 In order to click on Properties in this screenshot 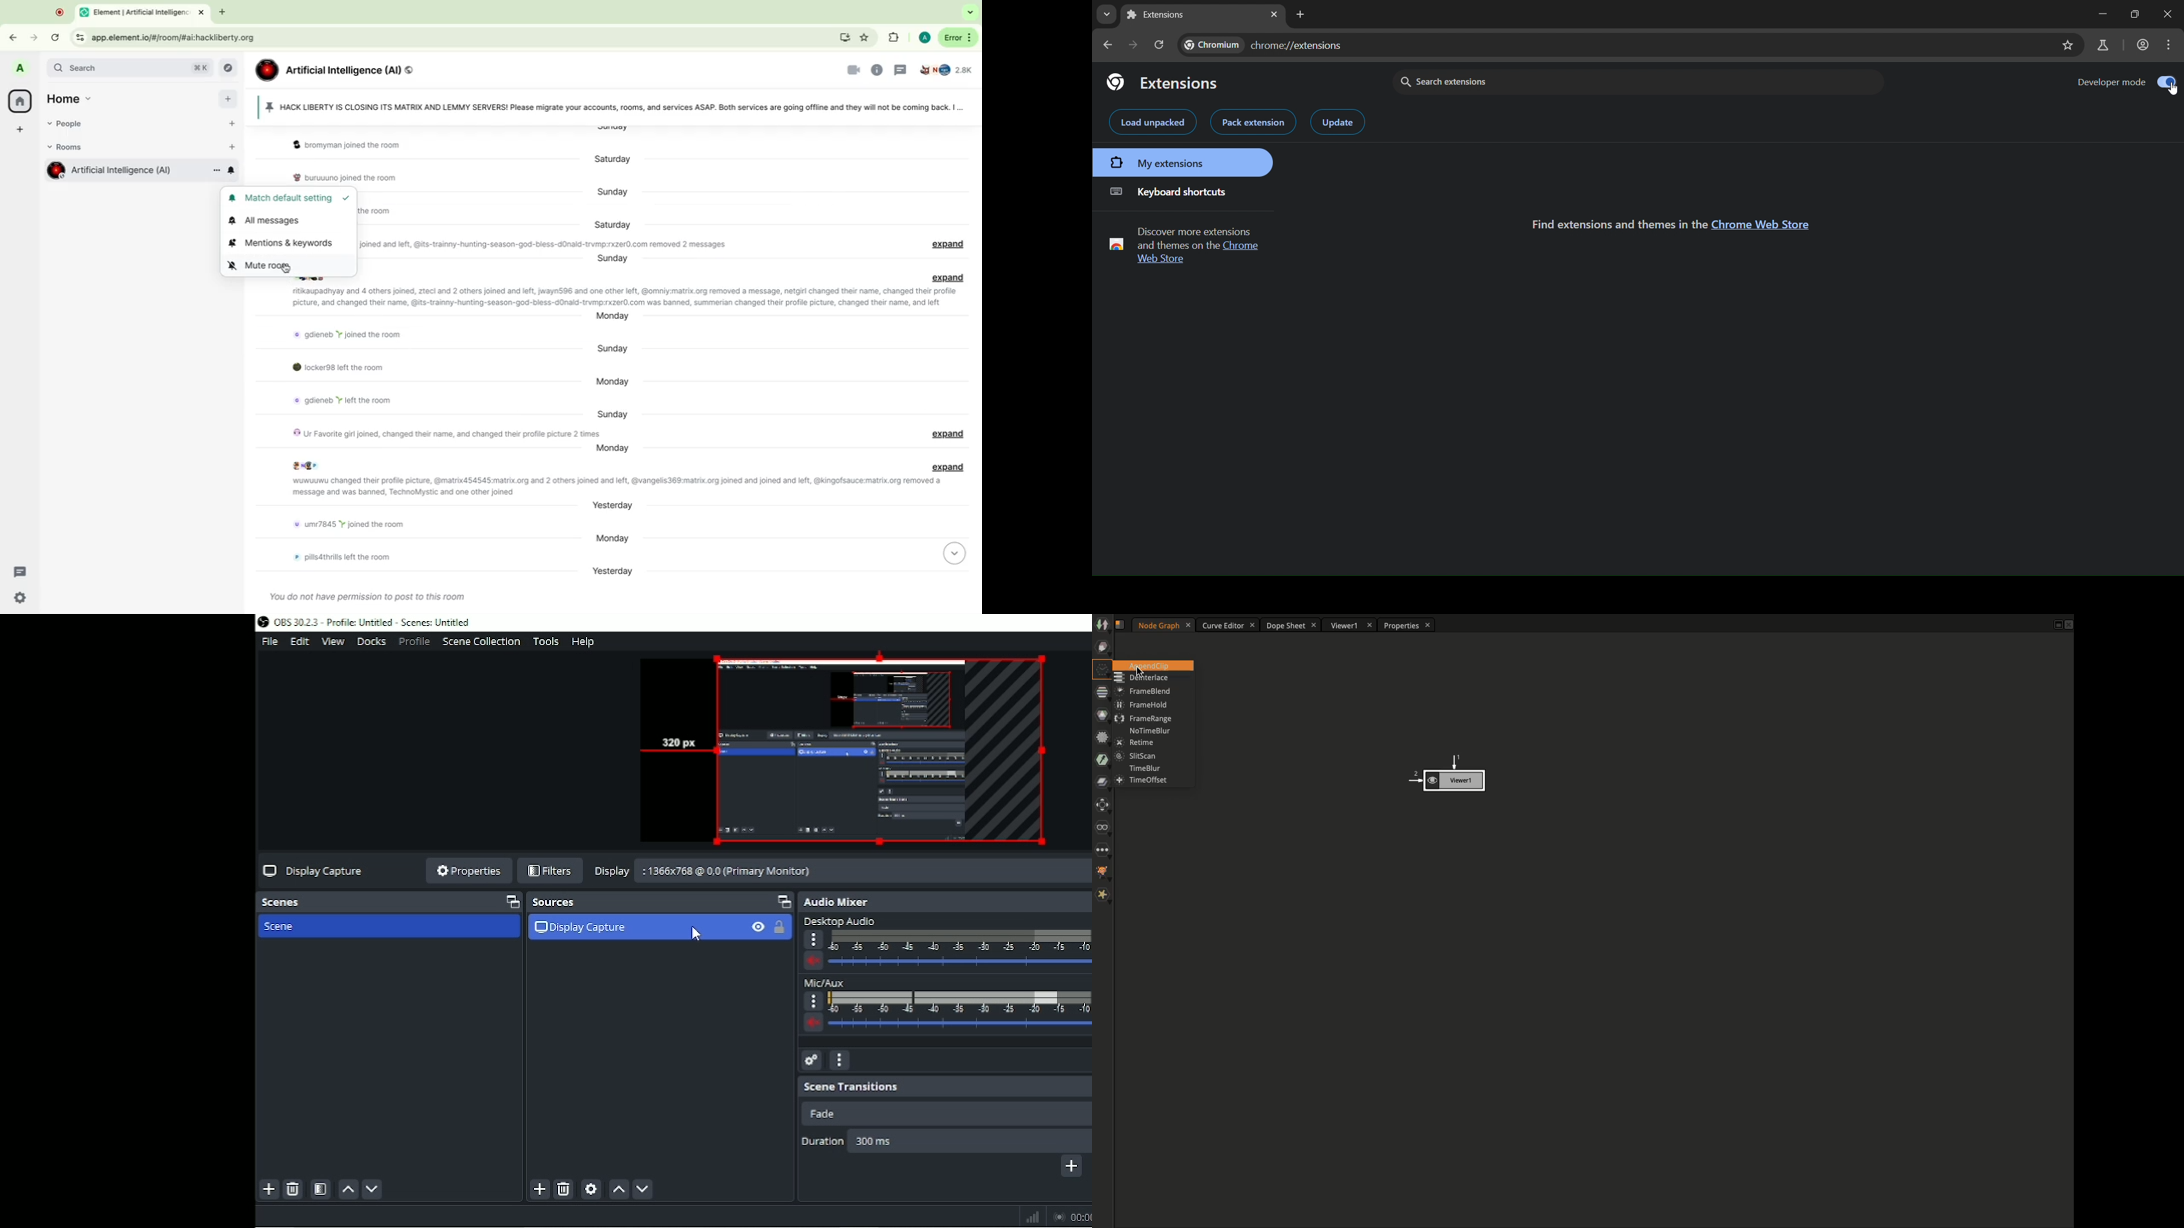, I will do `click(468, 870)`.